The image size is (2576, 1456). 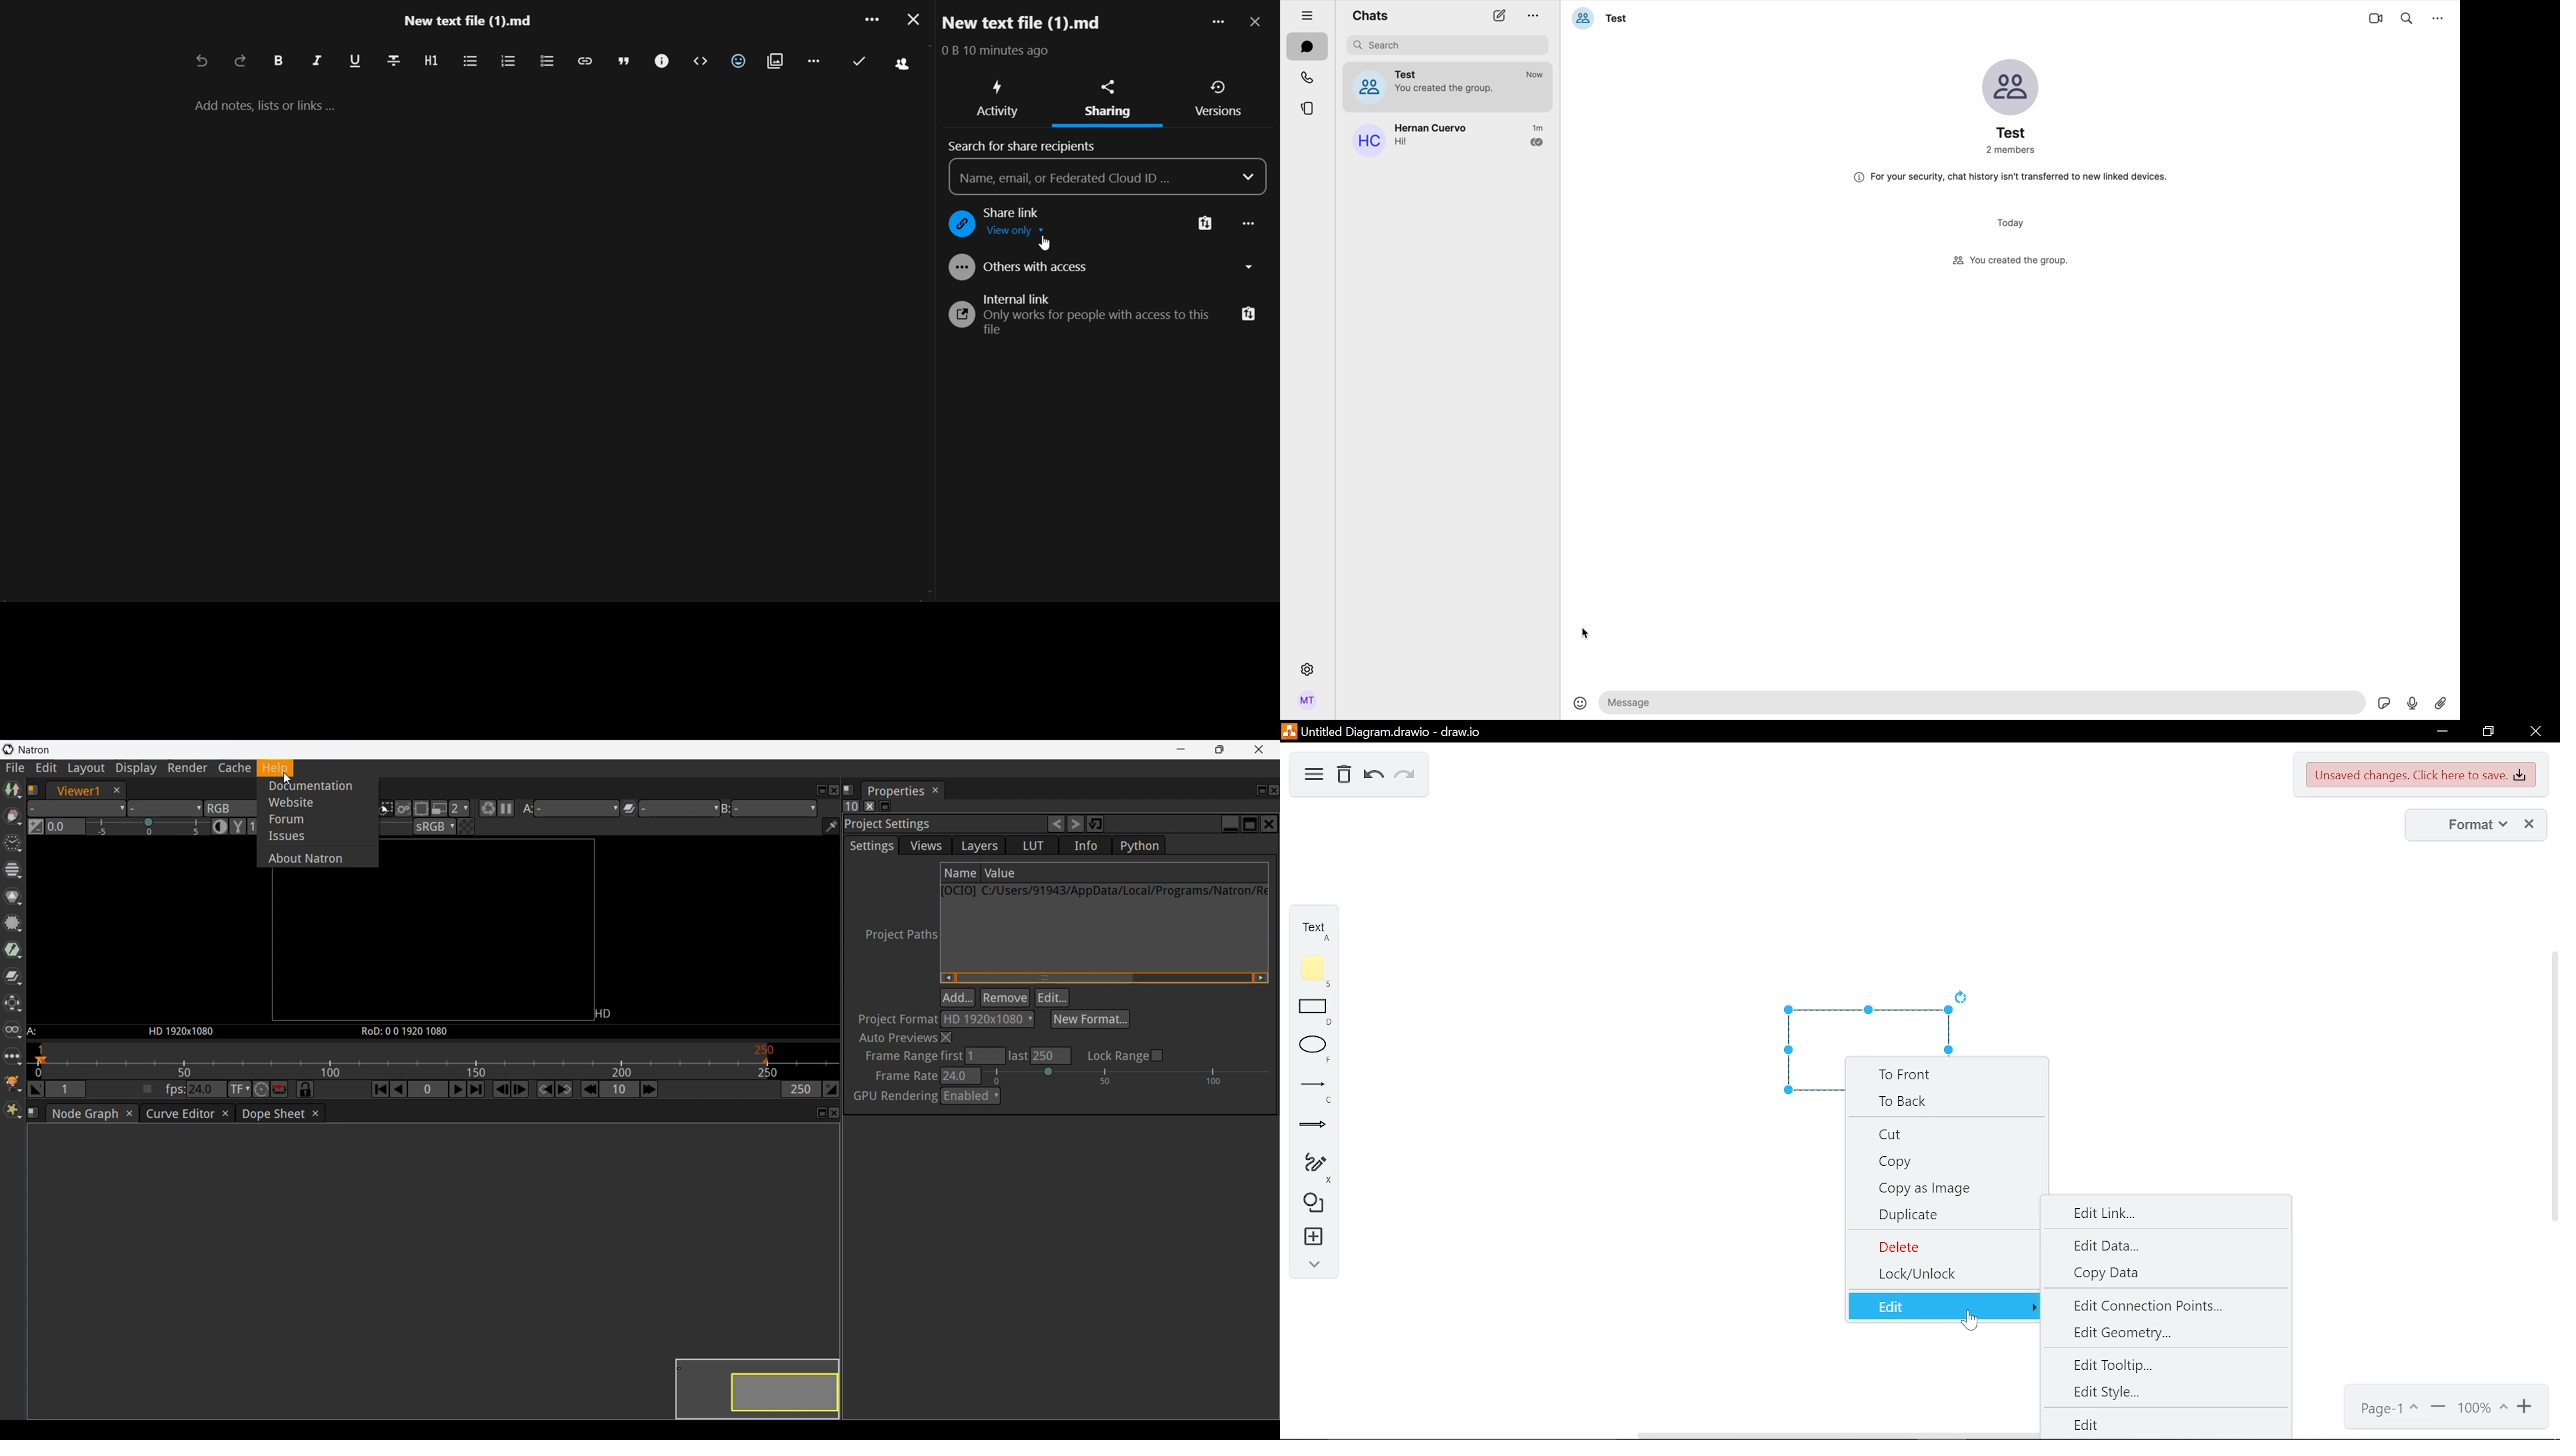 What do you see at coordinates (2011, 106) in the screenshot?
I see `name of the group` at bounding box center [2011, 106].